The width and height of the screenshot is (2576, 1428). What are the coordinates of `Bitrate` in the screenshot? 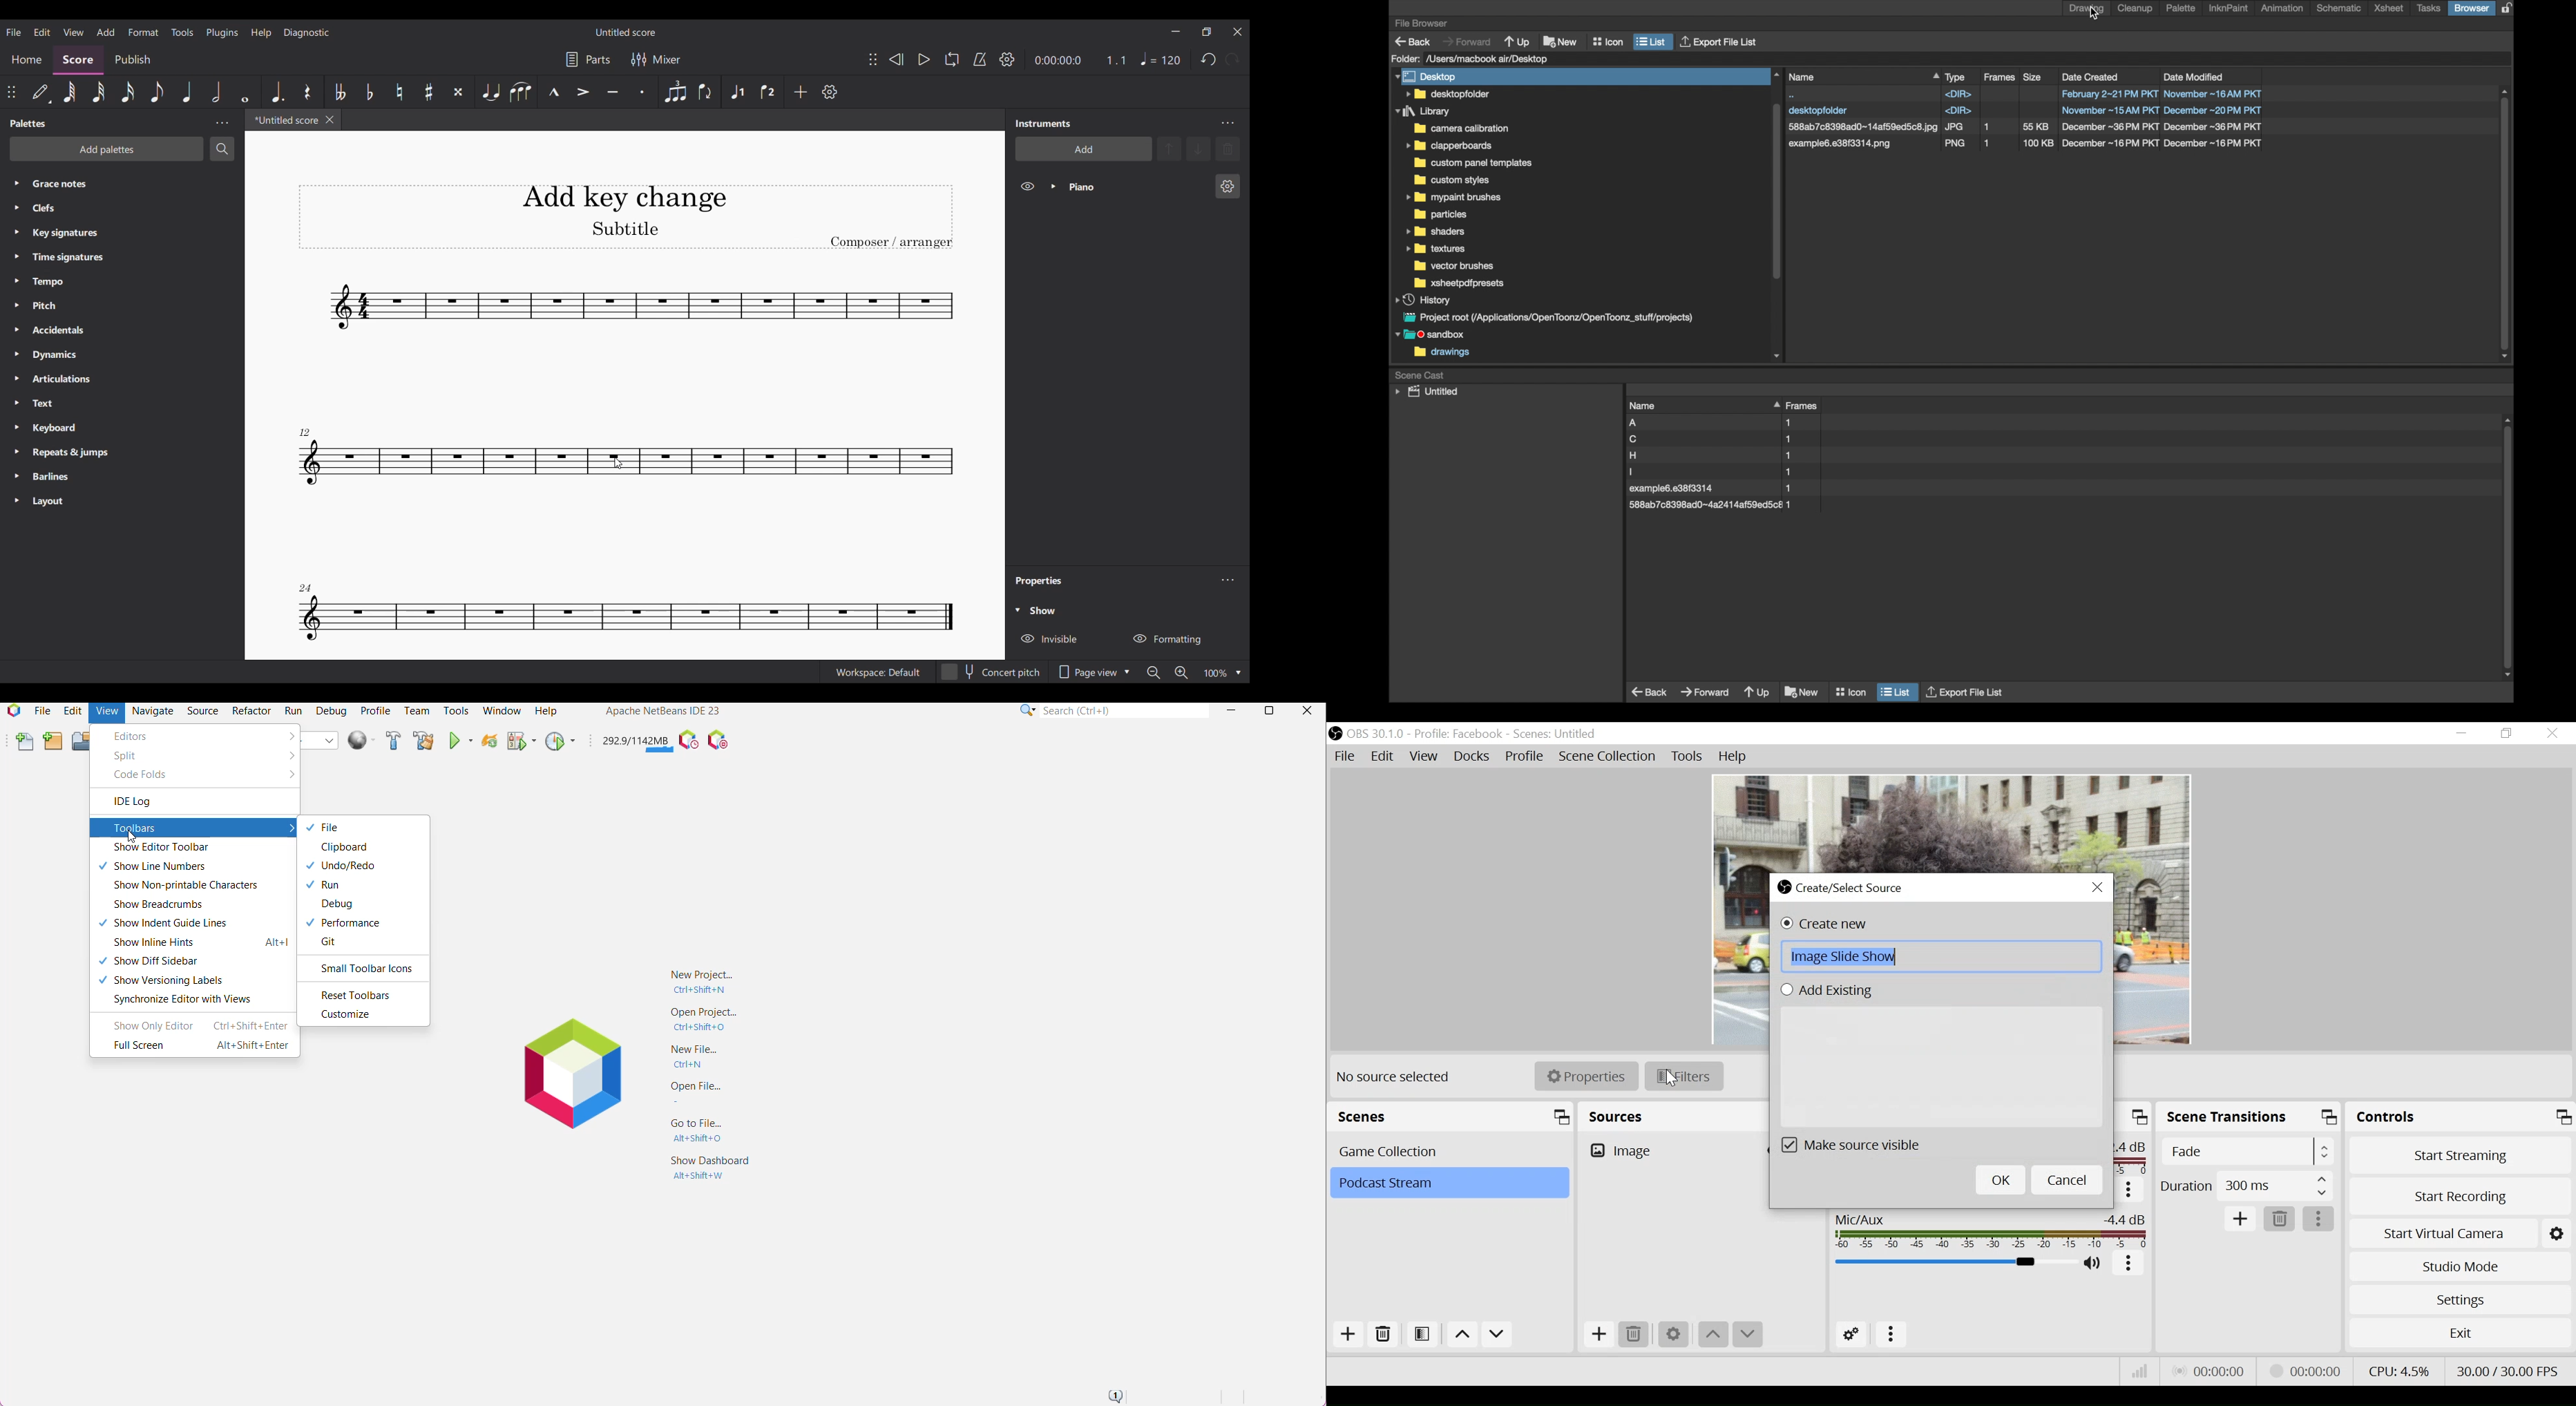 It's located at (2140, 1372).